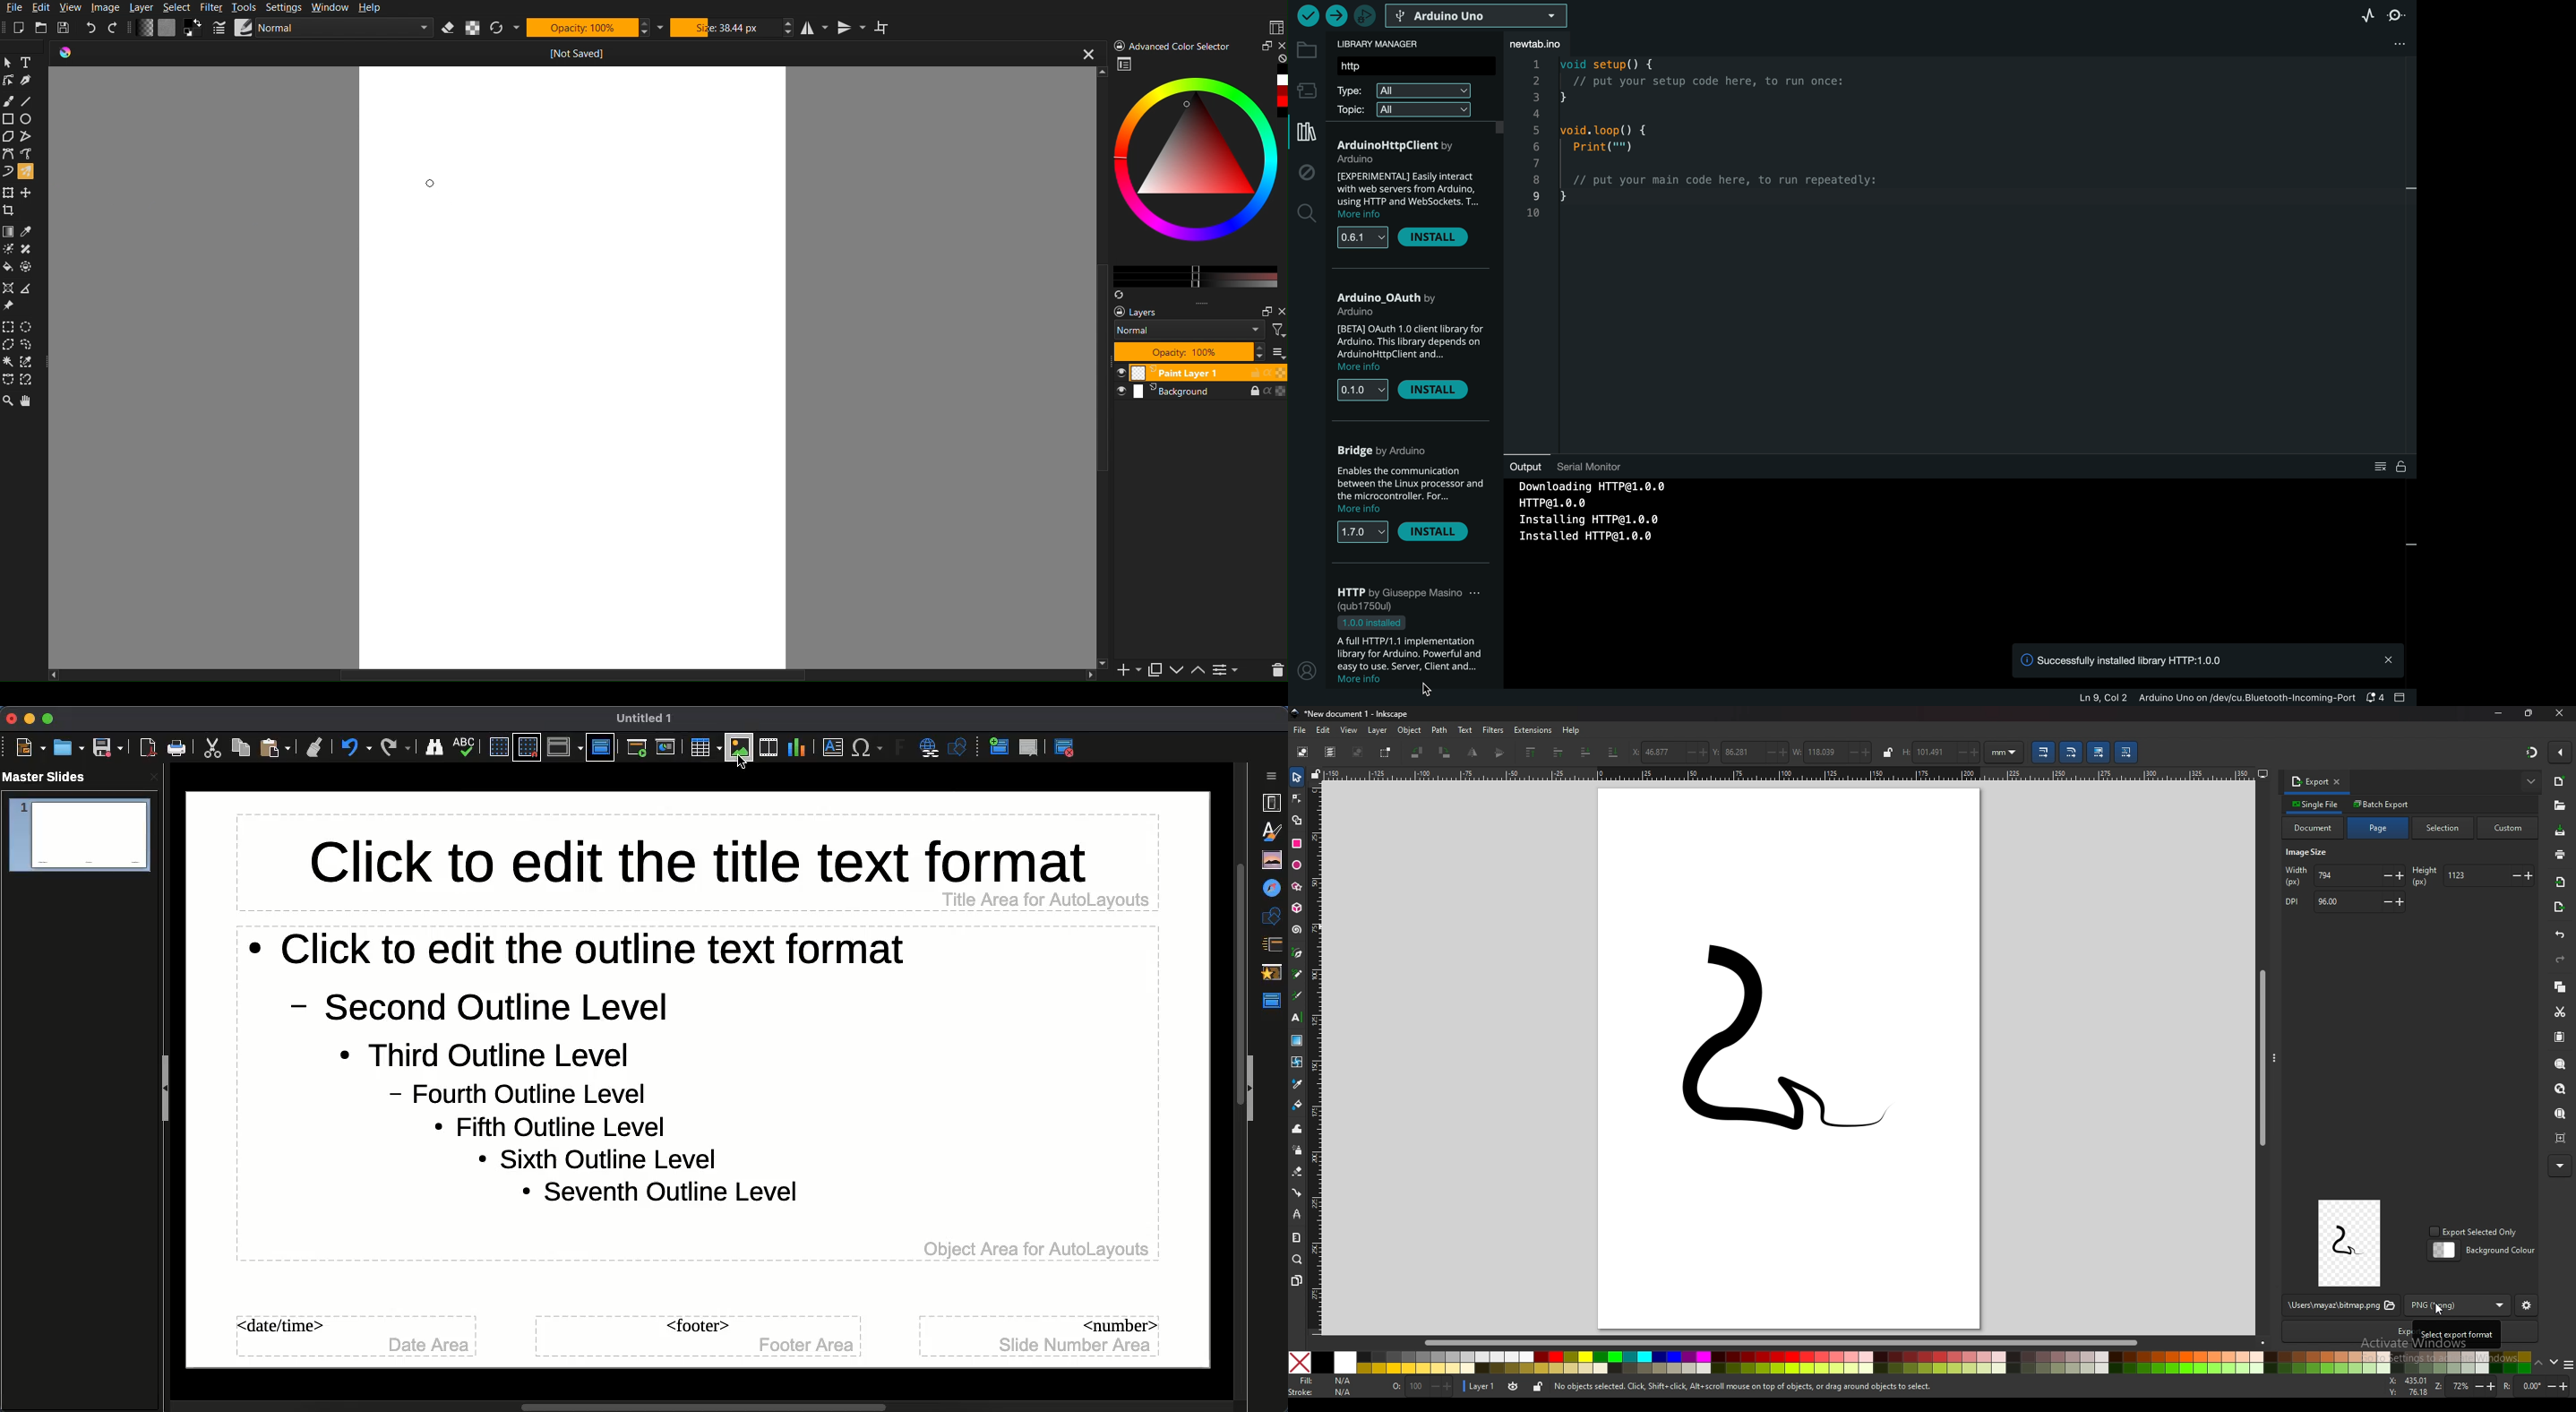  What do you see at coordinates (767, 748) in the screenshot?
I see `Video audio` at bounding box center [767, 748].